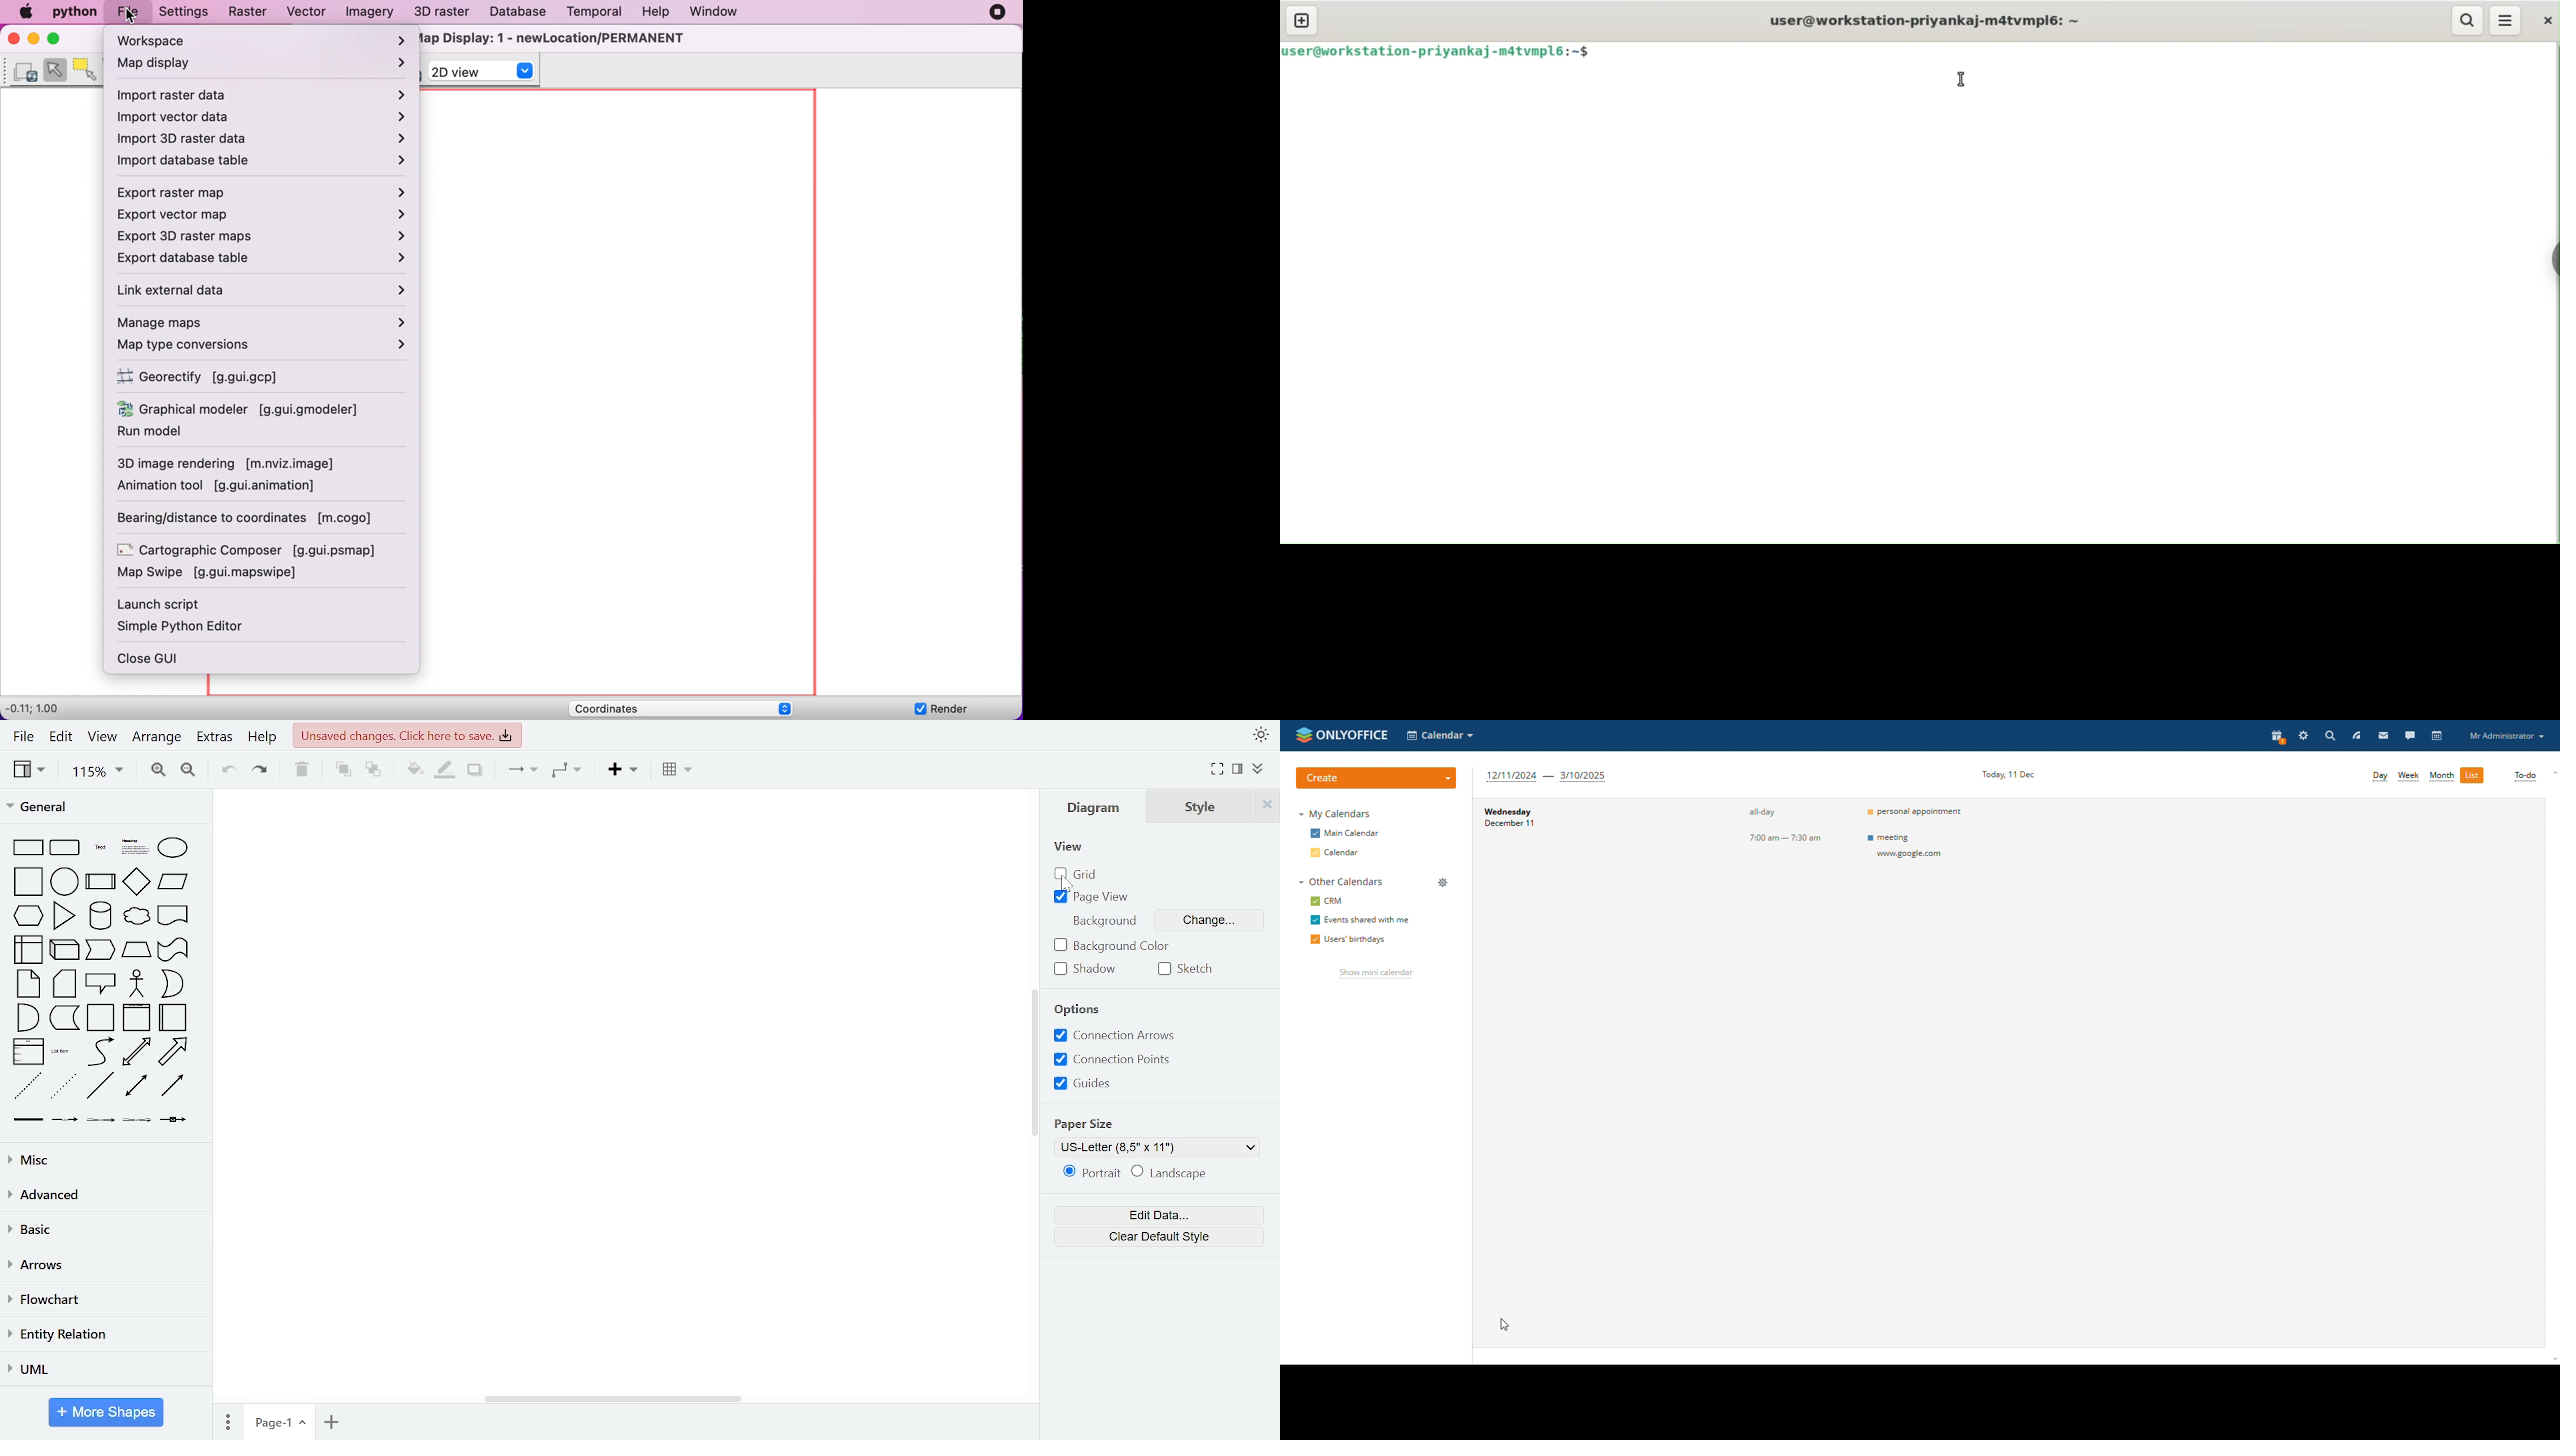 The height and width of the screenshot is (1456, 2576). Describe the element at coordinates (28, 1121) in the screenshot. I see `link` at that location.